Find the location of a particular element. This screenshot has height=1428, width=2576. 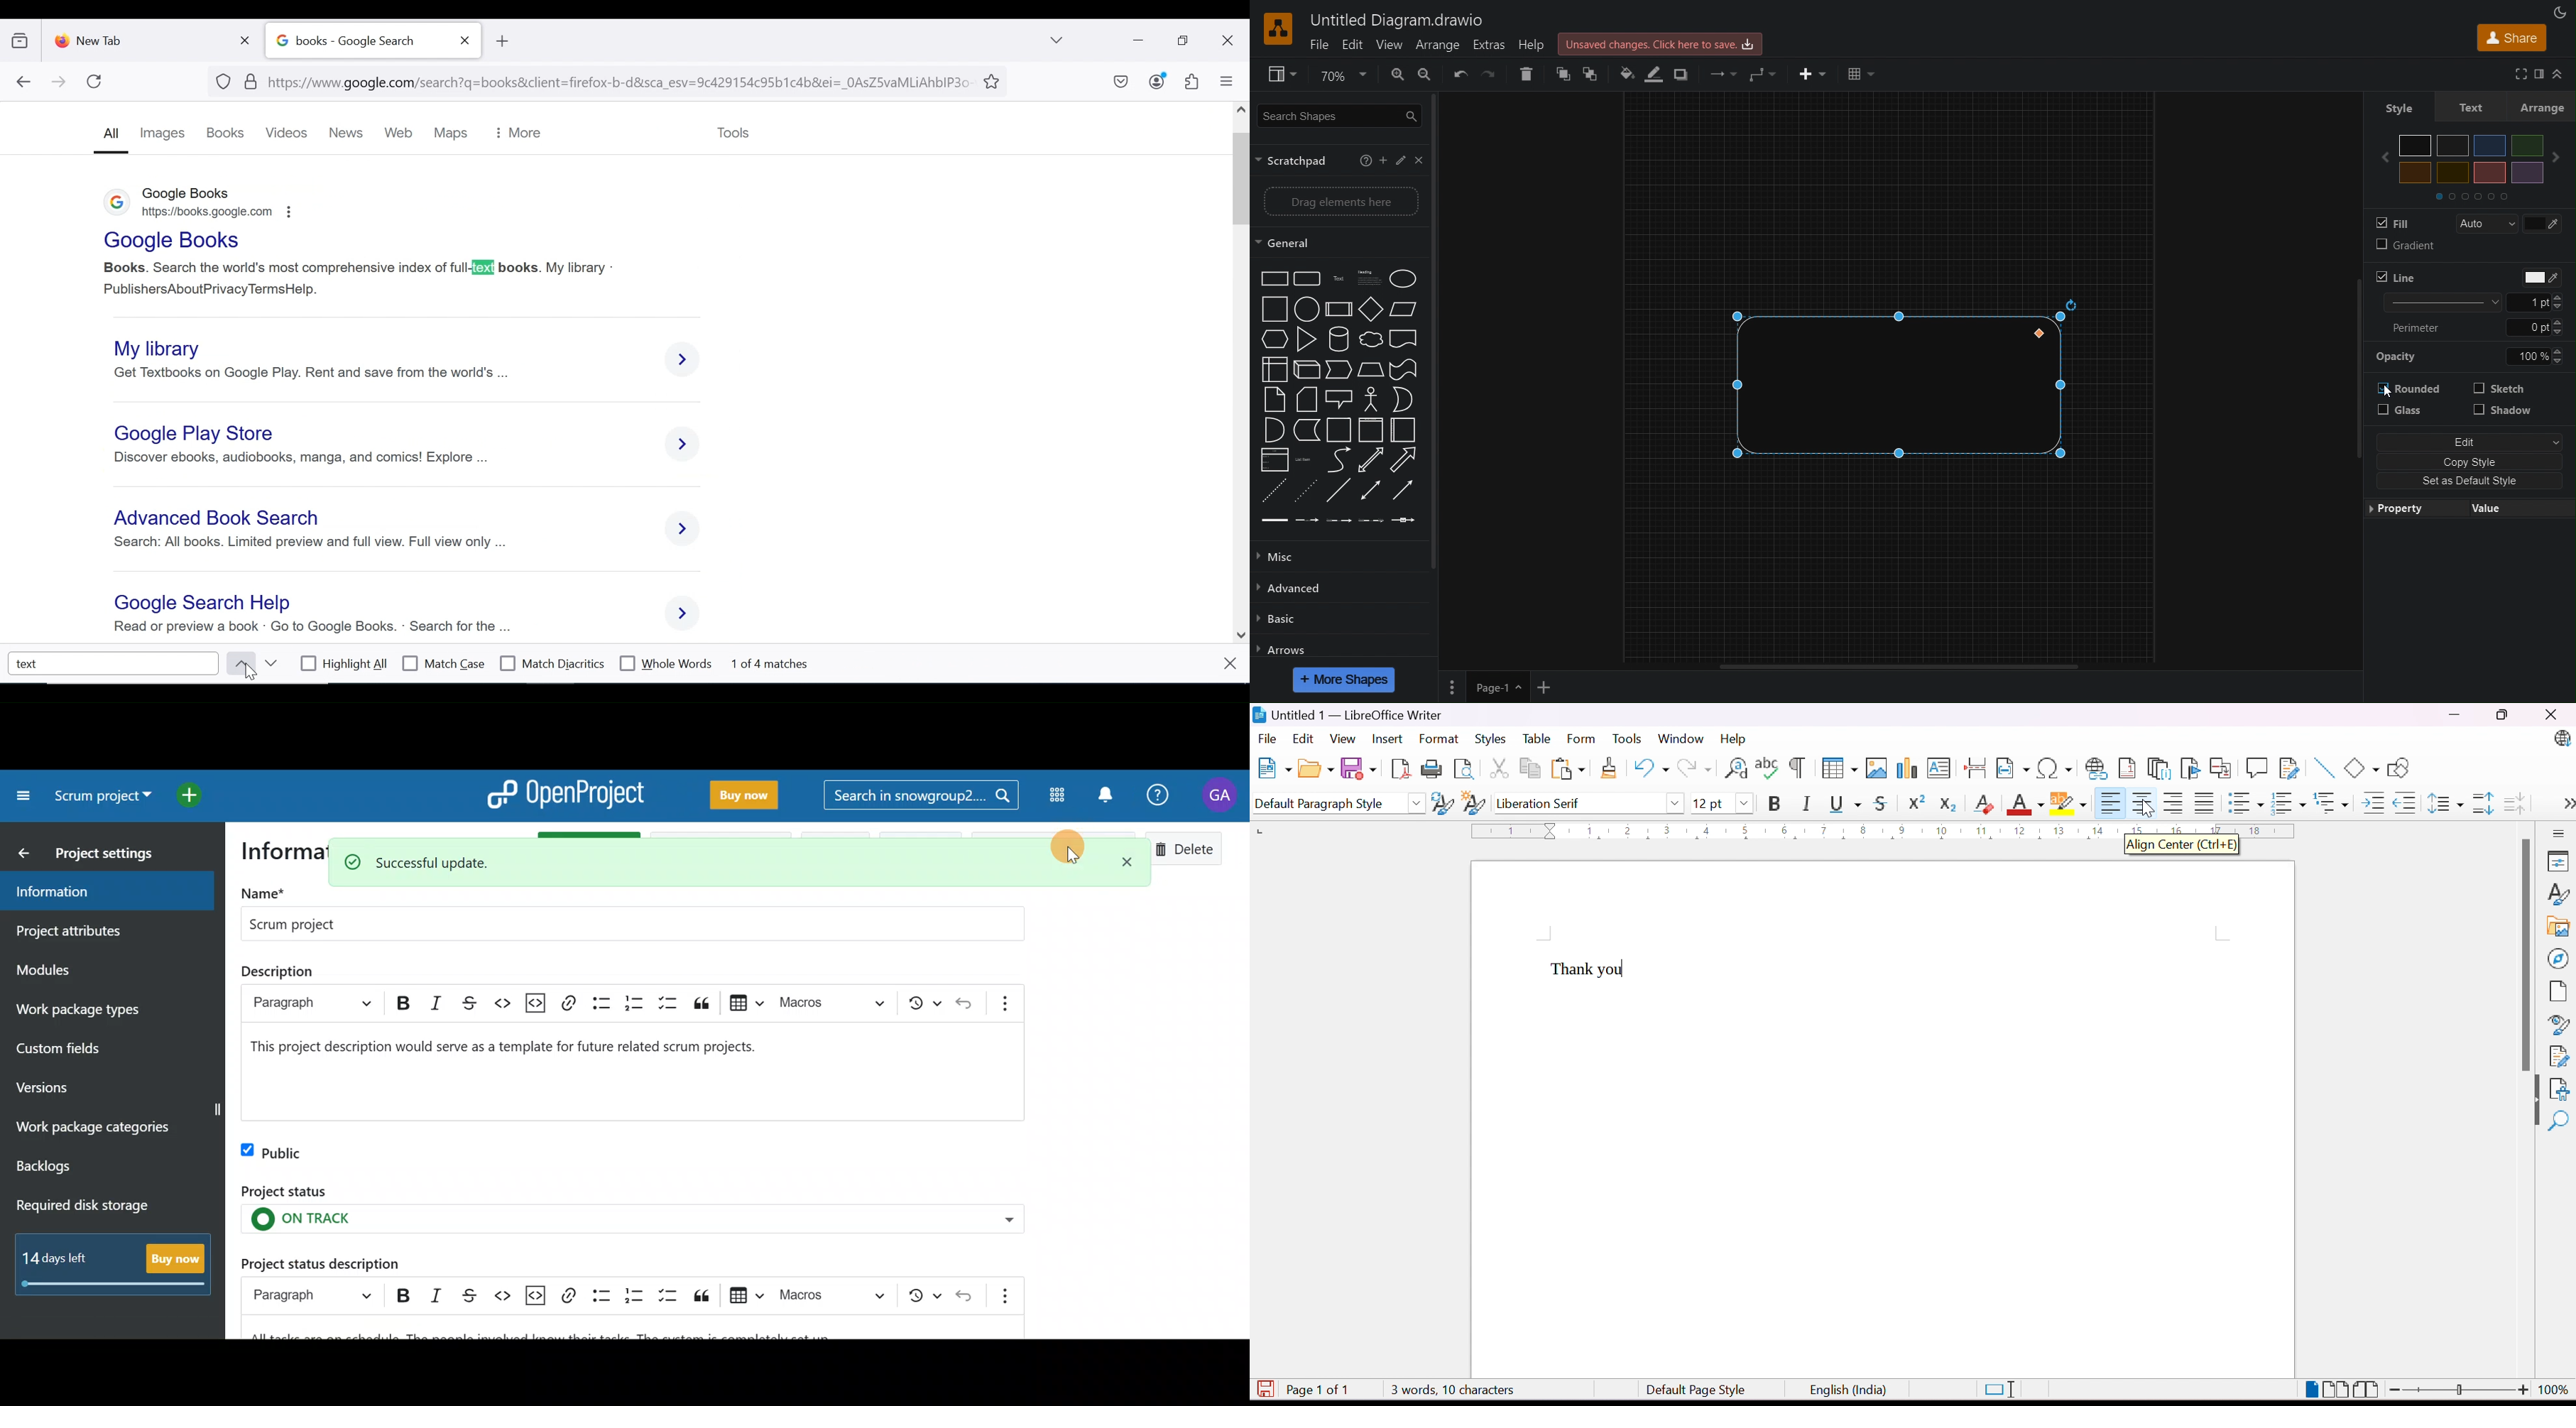

Select a project is located at coordinates (105, 801).